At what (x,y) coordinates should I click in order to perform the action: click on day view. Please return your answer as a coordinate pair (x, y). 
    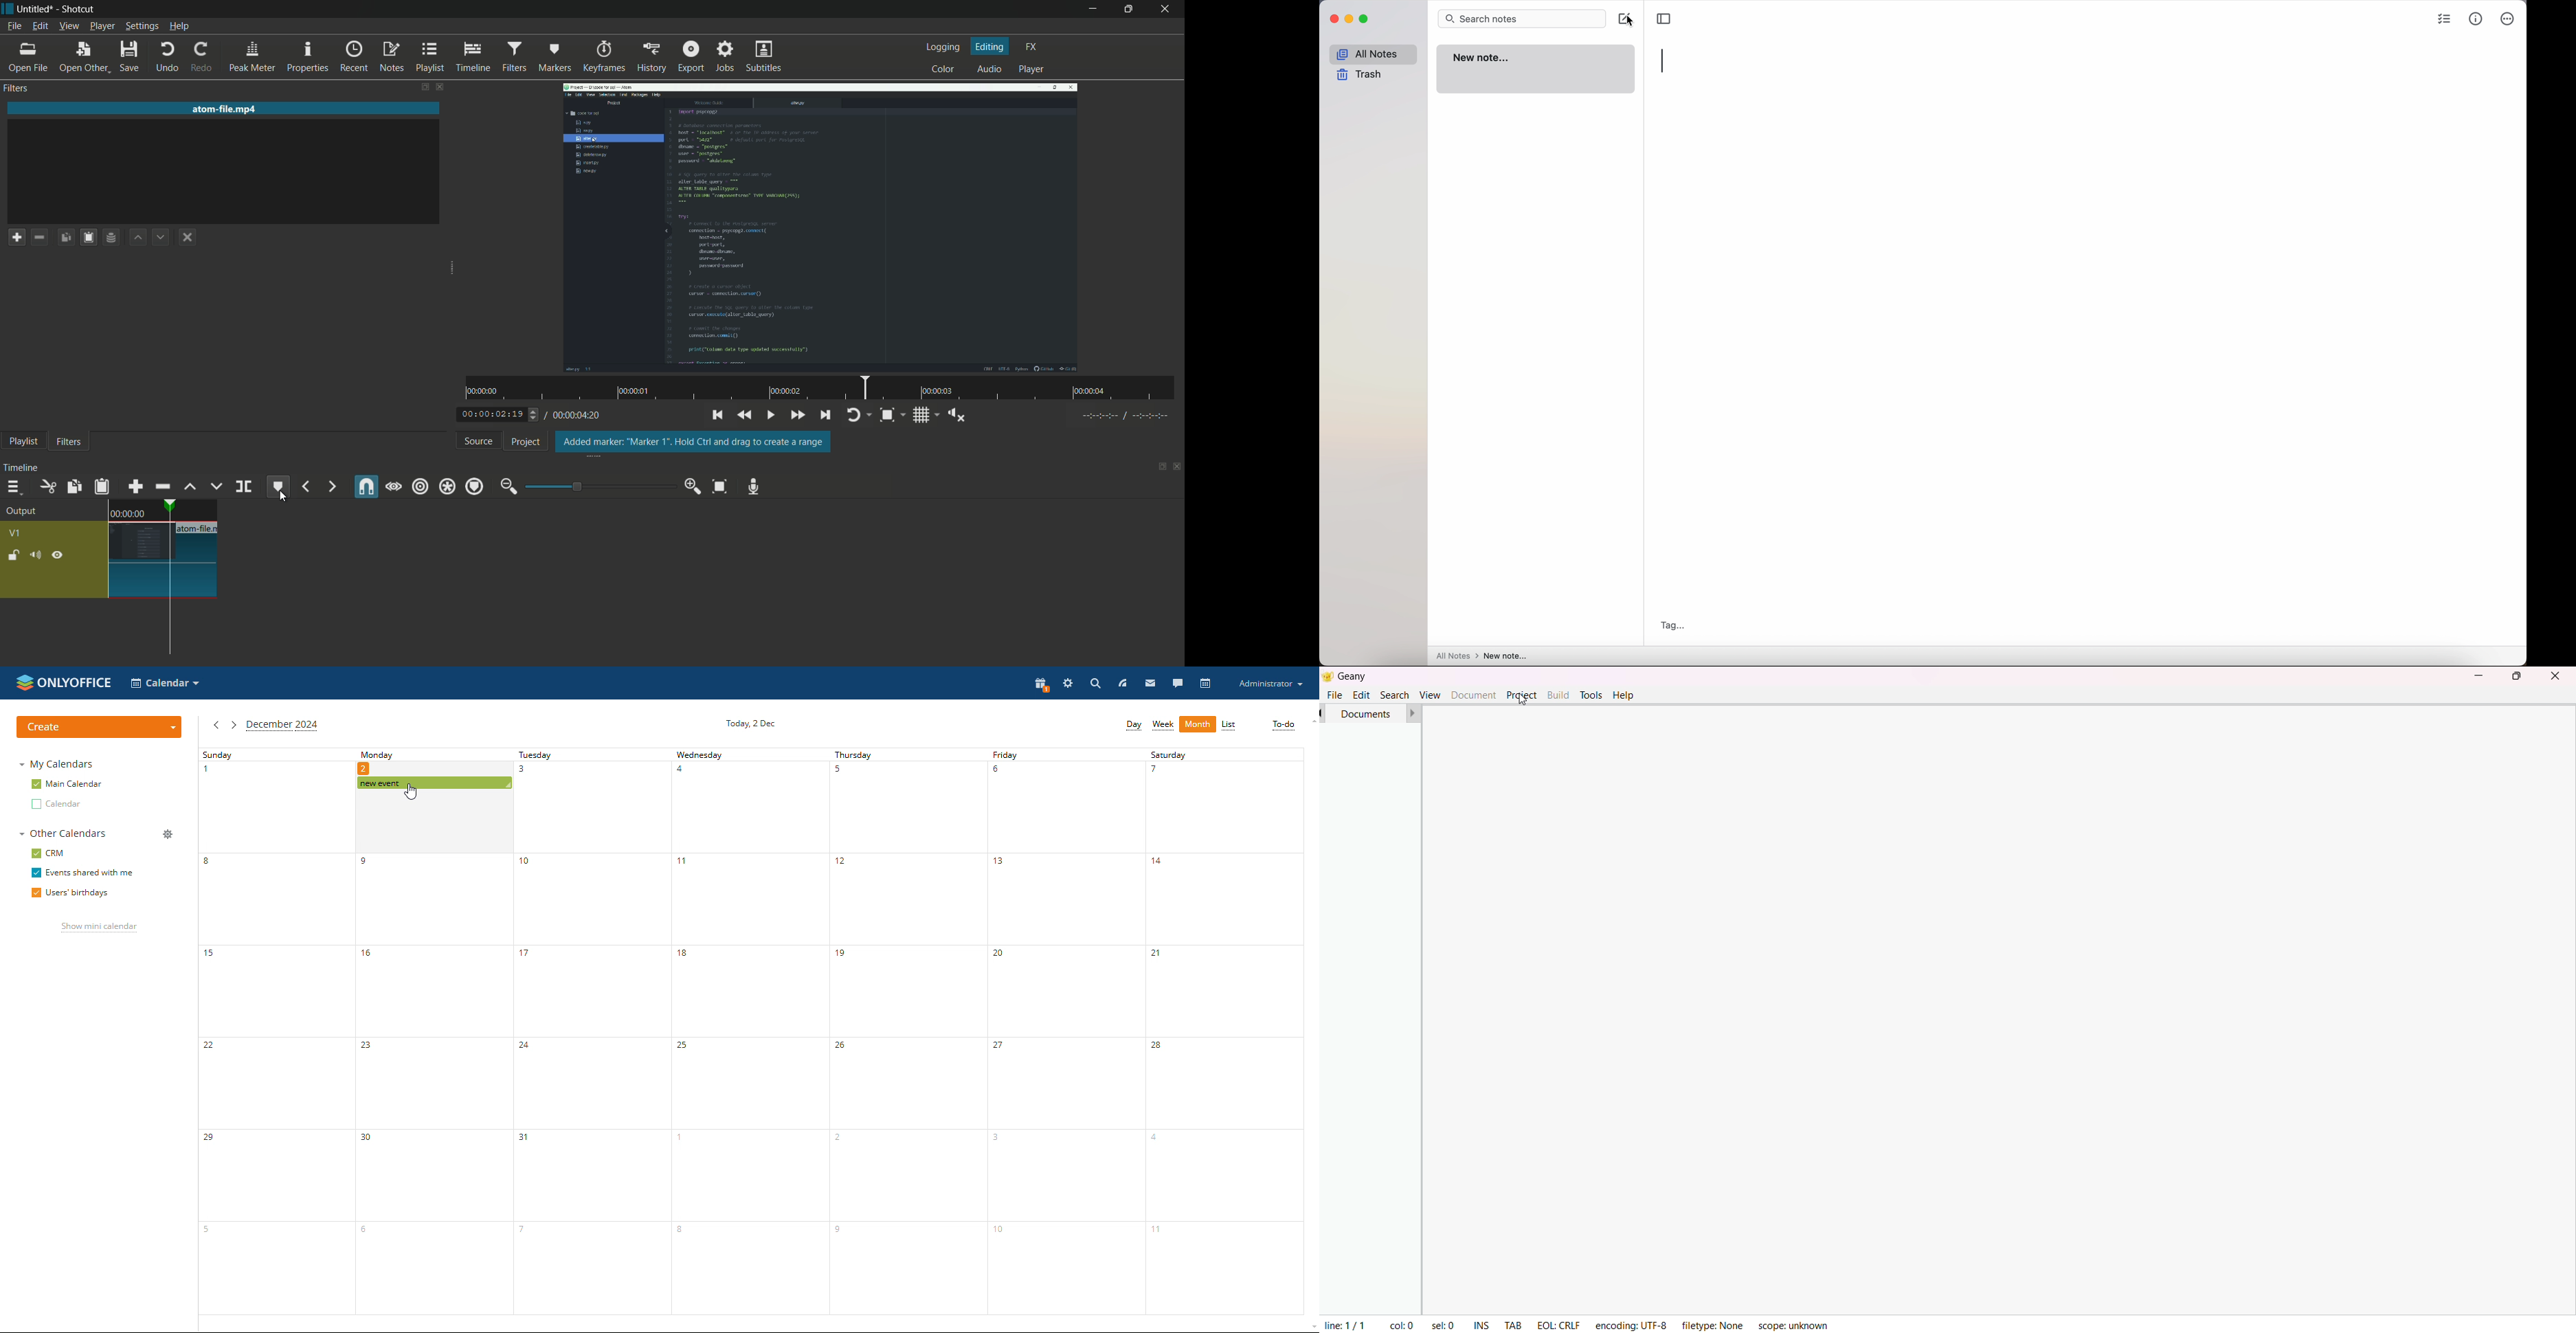
    Looking at the image, I should click on (1134, 725).